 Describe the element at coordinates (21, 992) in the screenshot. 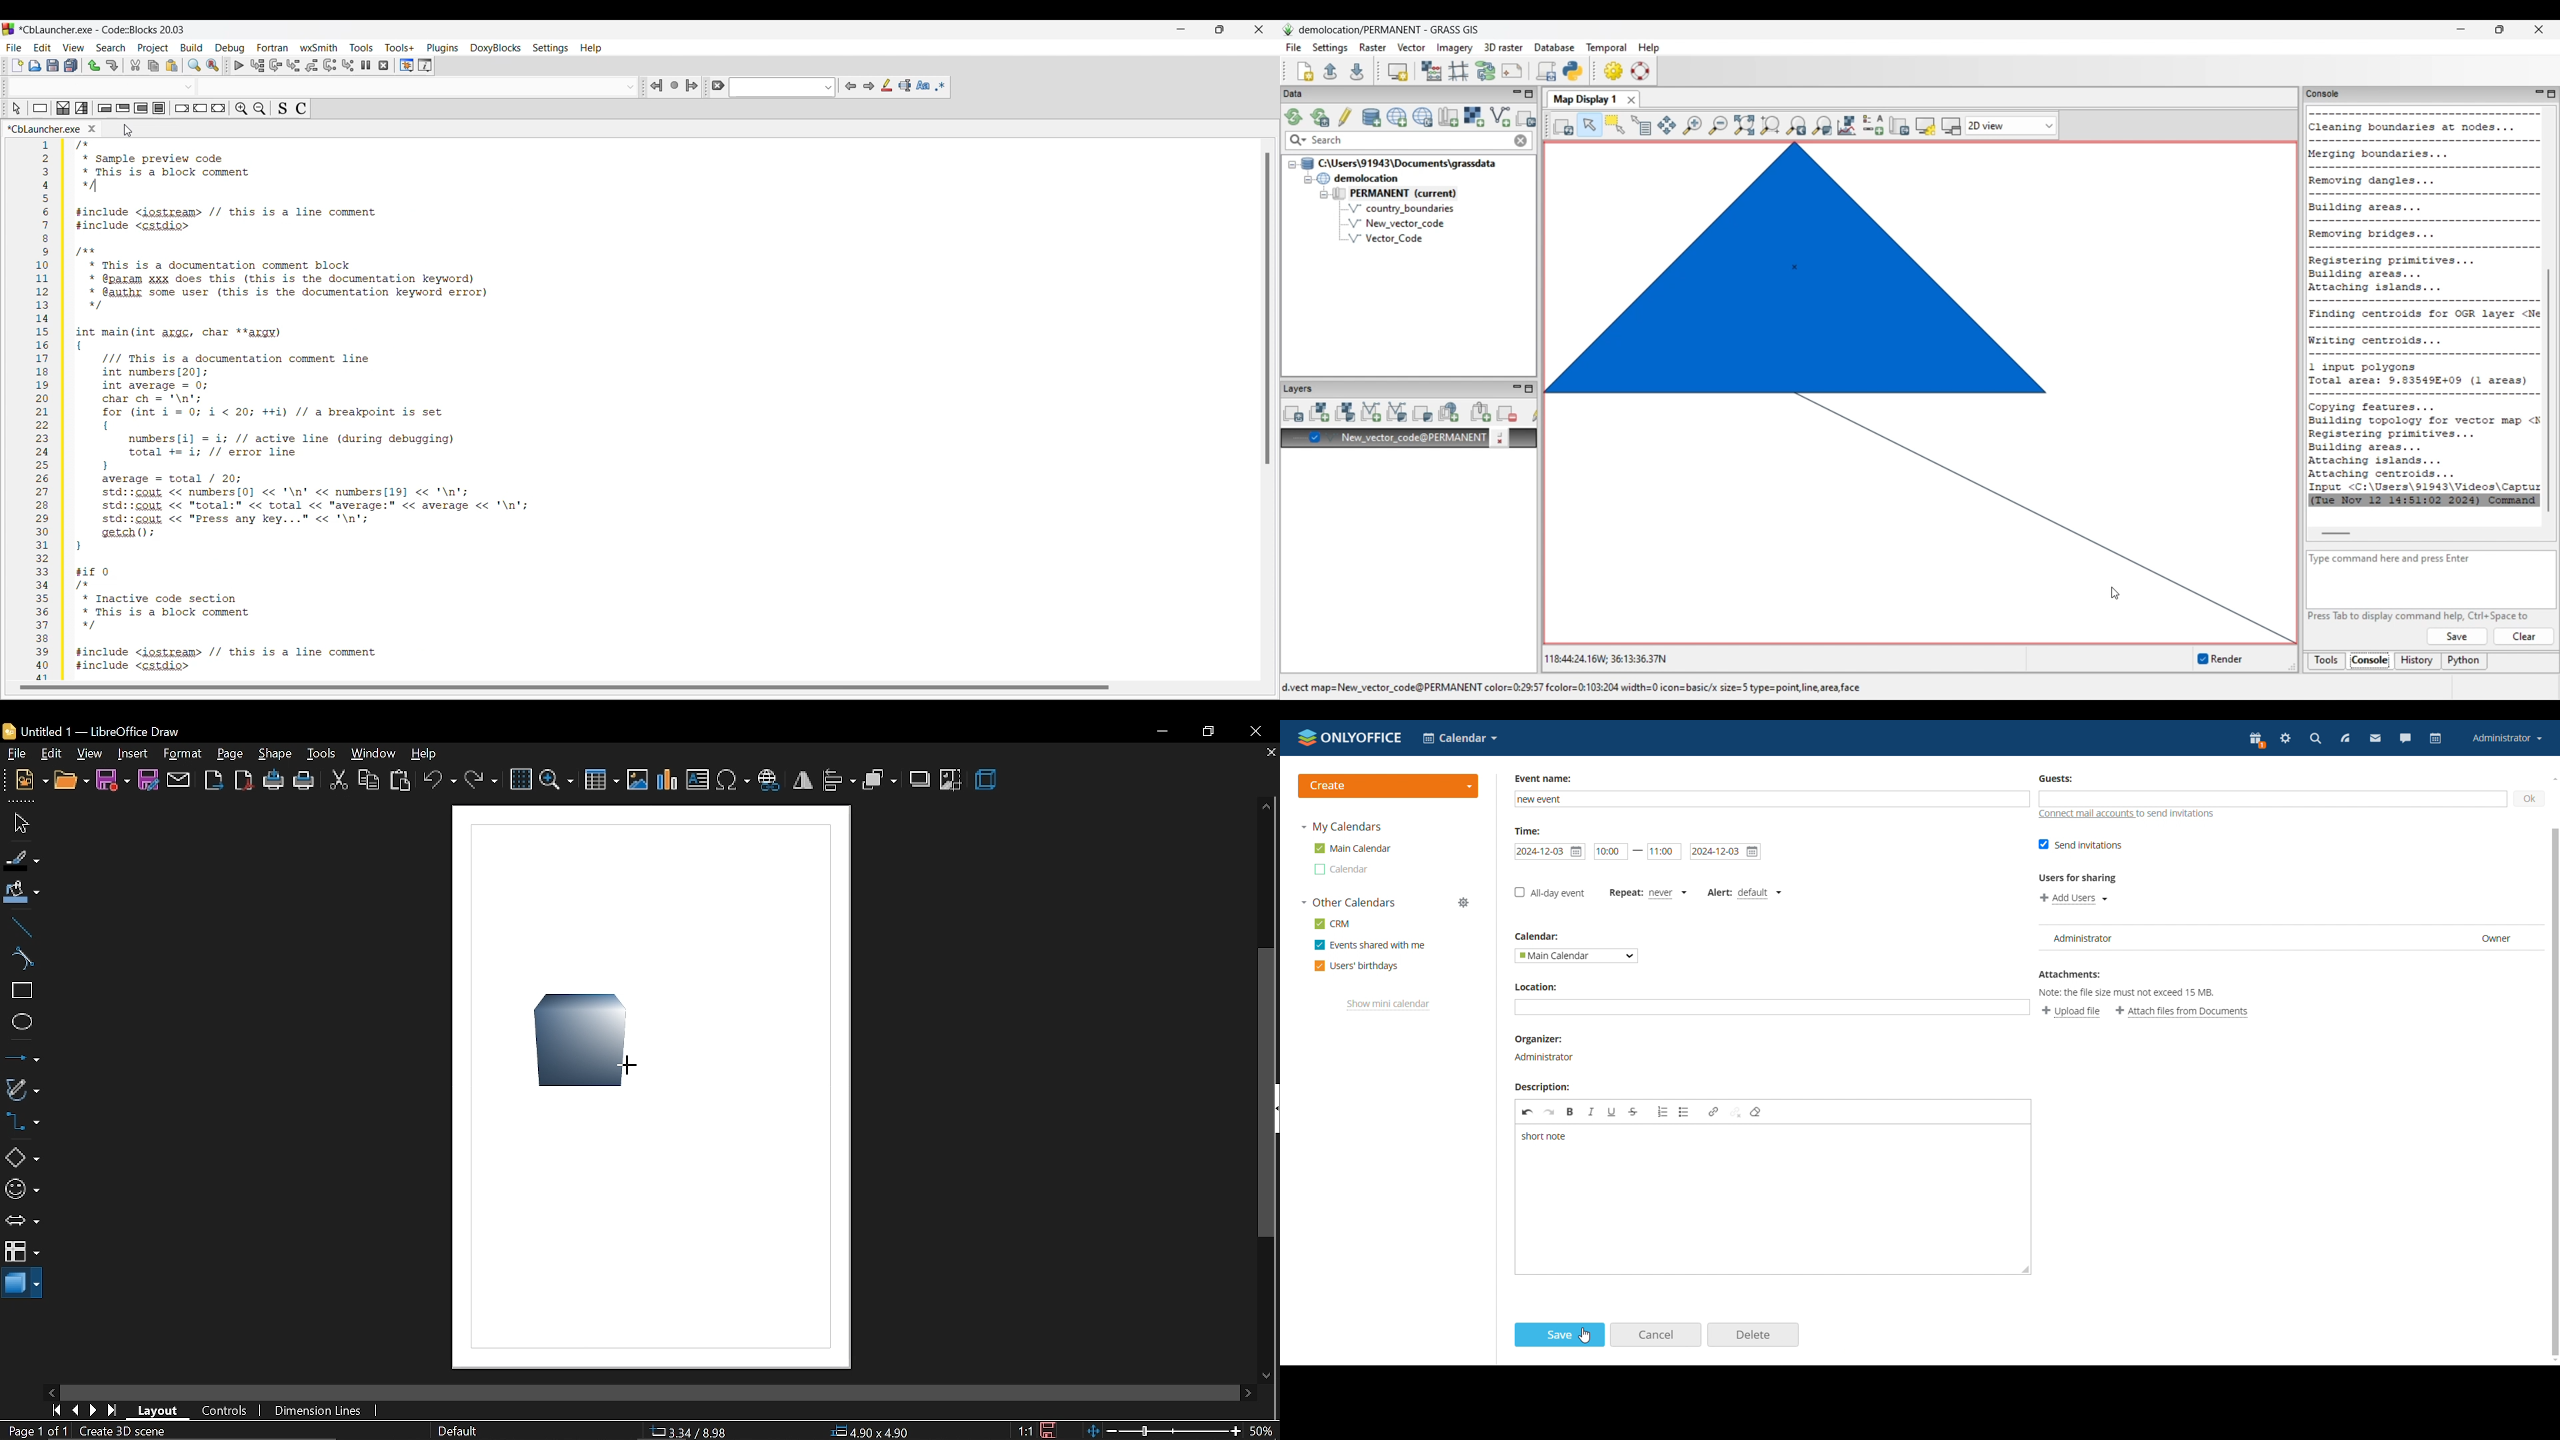

I see `rectangle` at that location.